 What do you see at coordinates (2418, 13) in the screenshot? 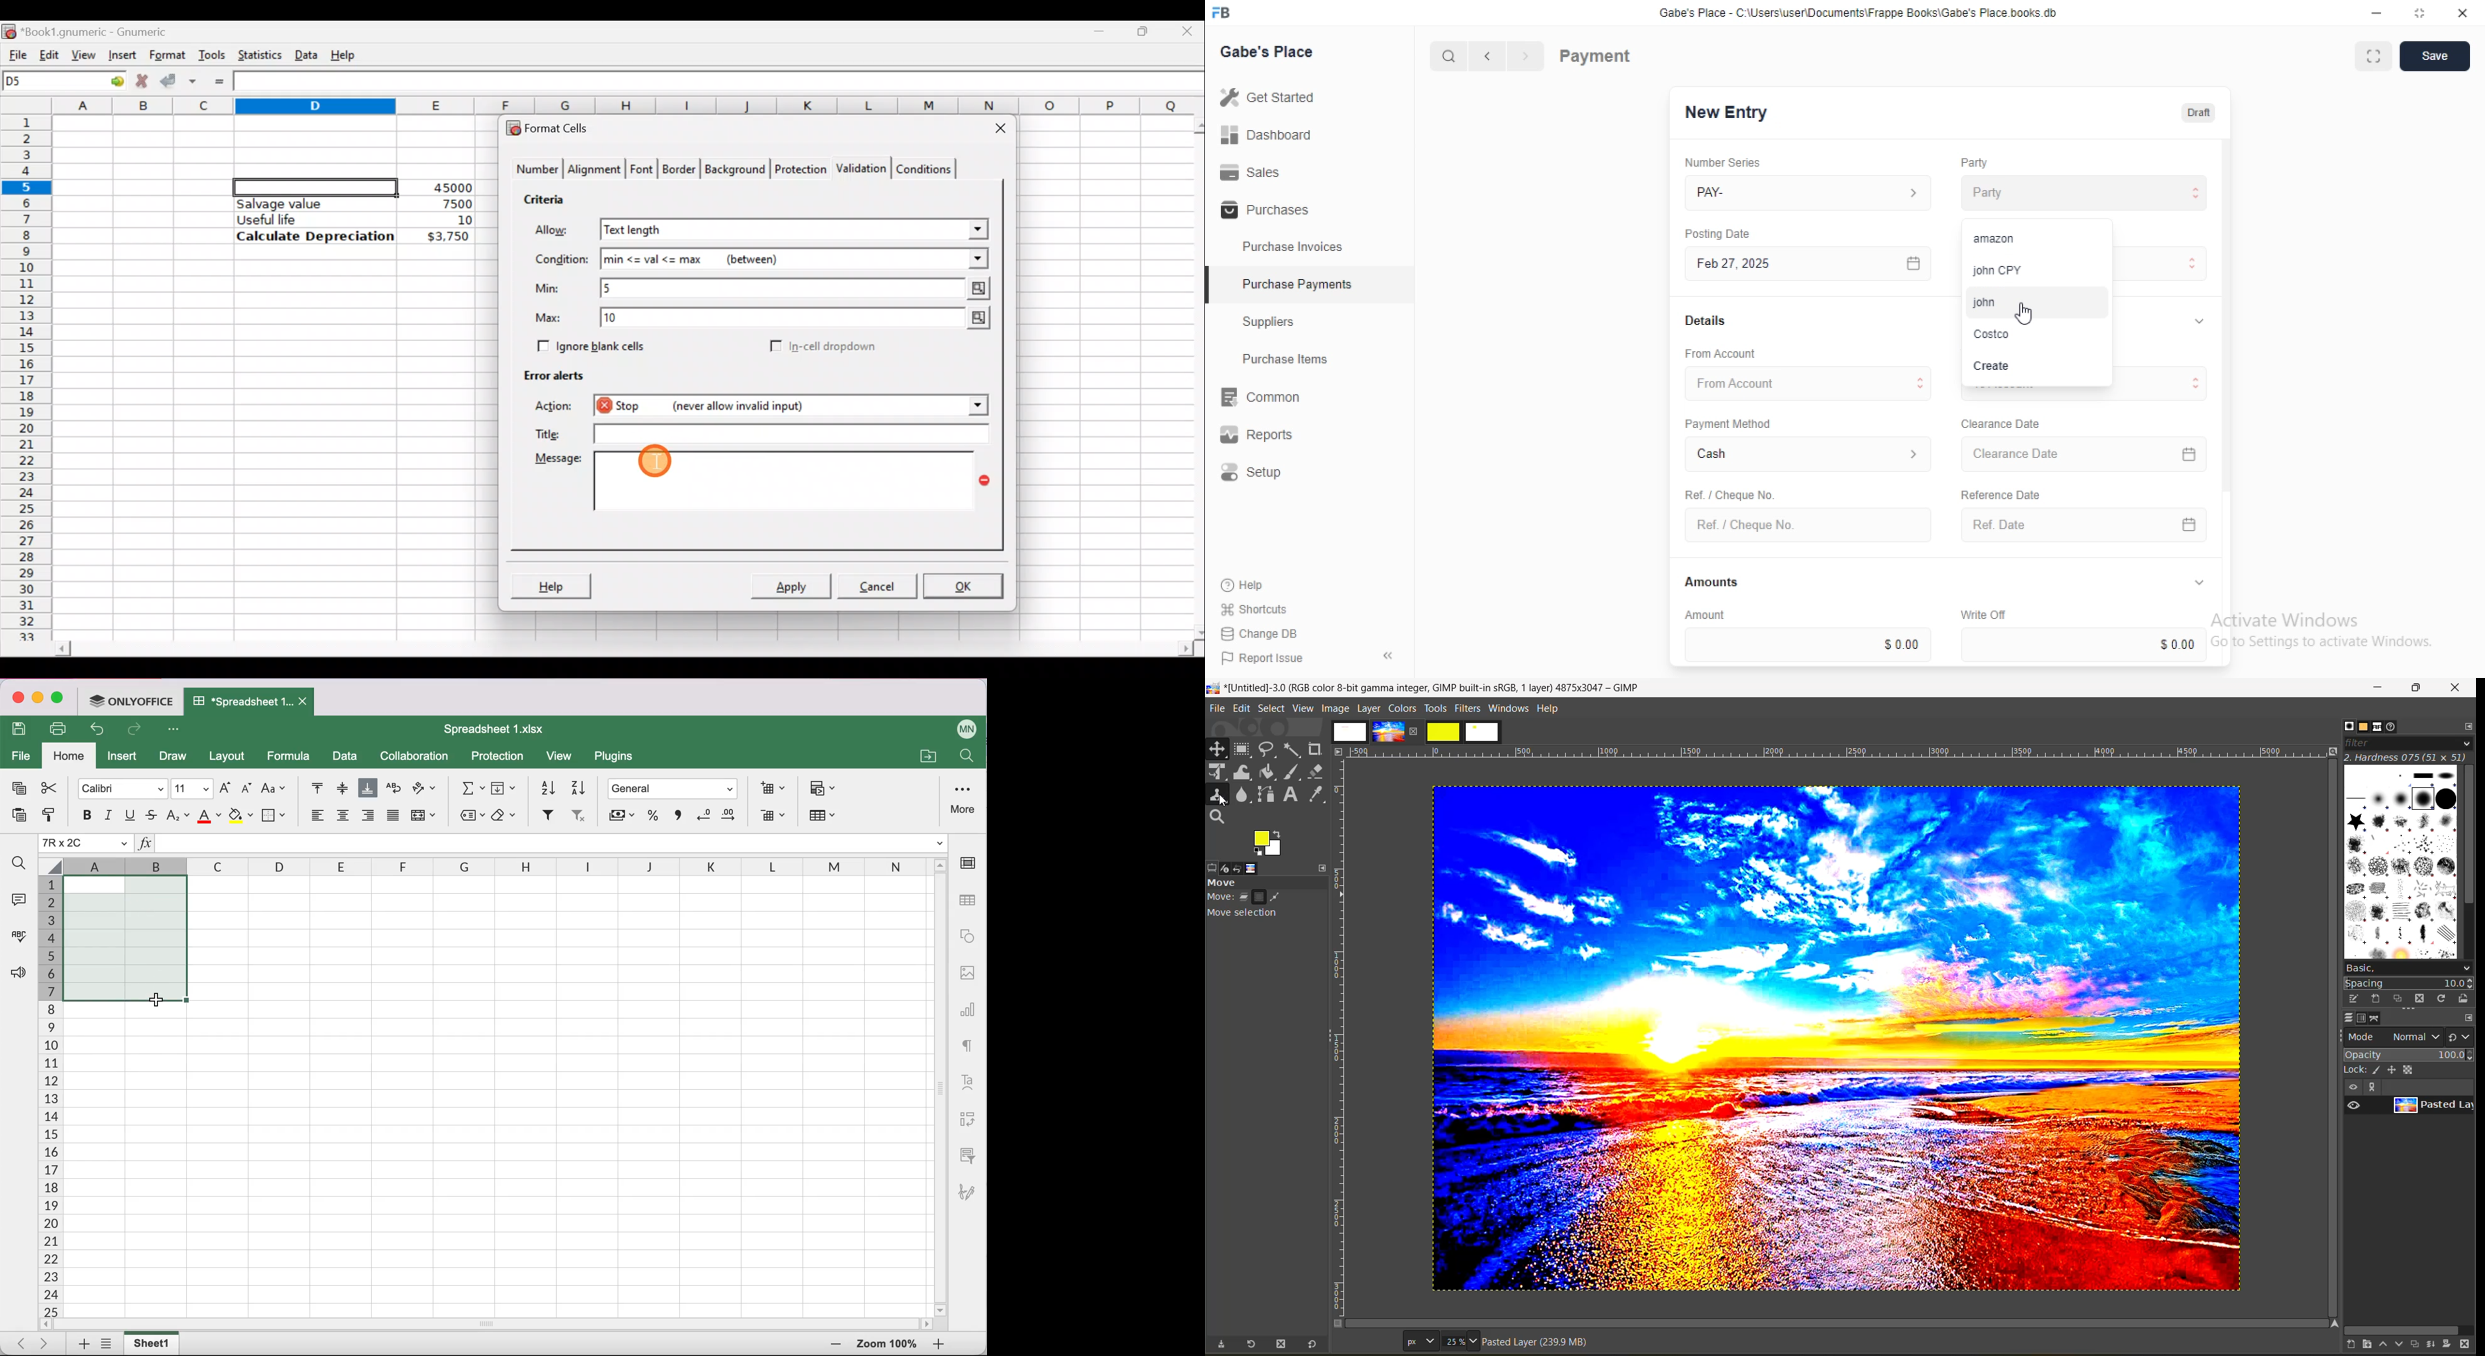
I see `resize` at bounding box center [2418, 13].